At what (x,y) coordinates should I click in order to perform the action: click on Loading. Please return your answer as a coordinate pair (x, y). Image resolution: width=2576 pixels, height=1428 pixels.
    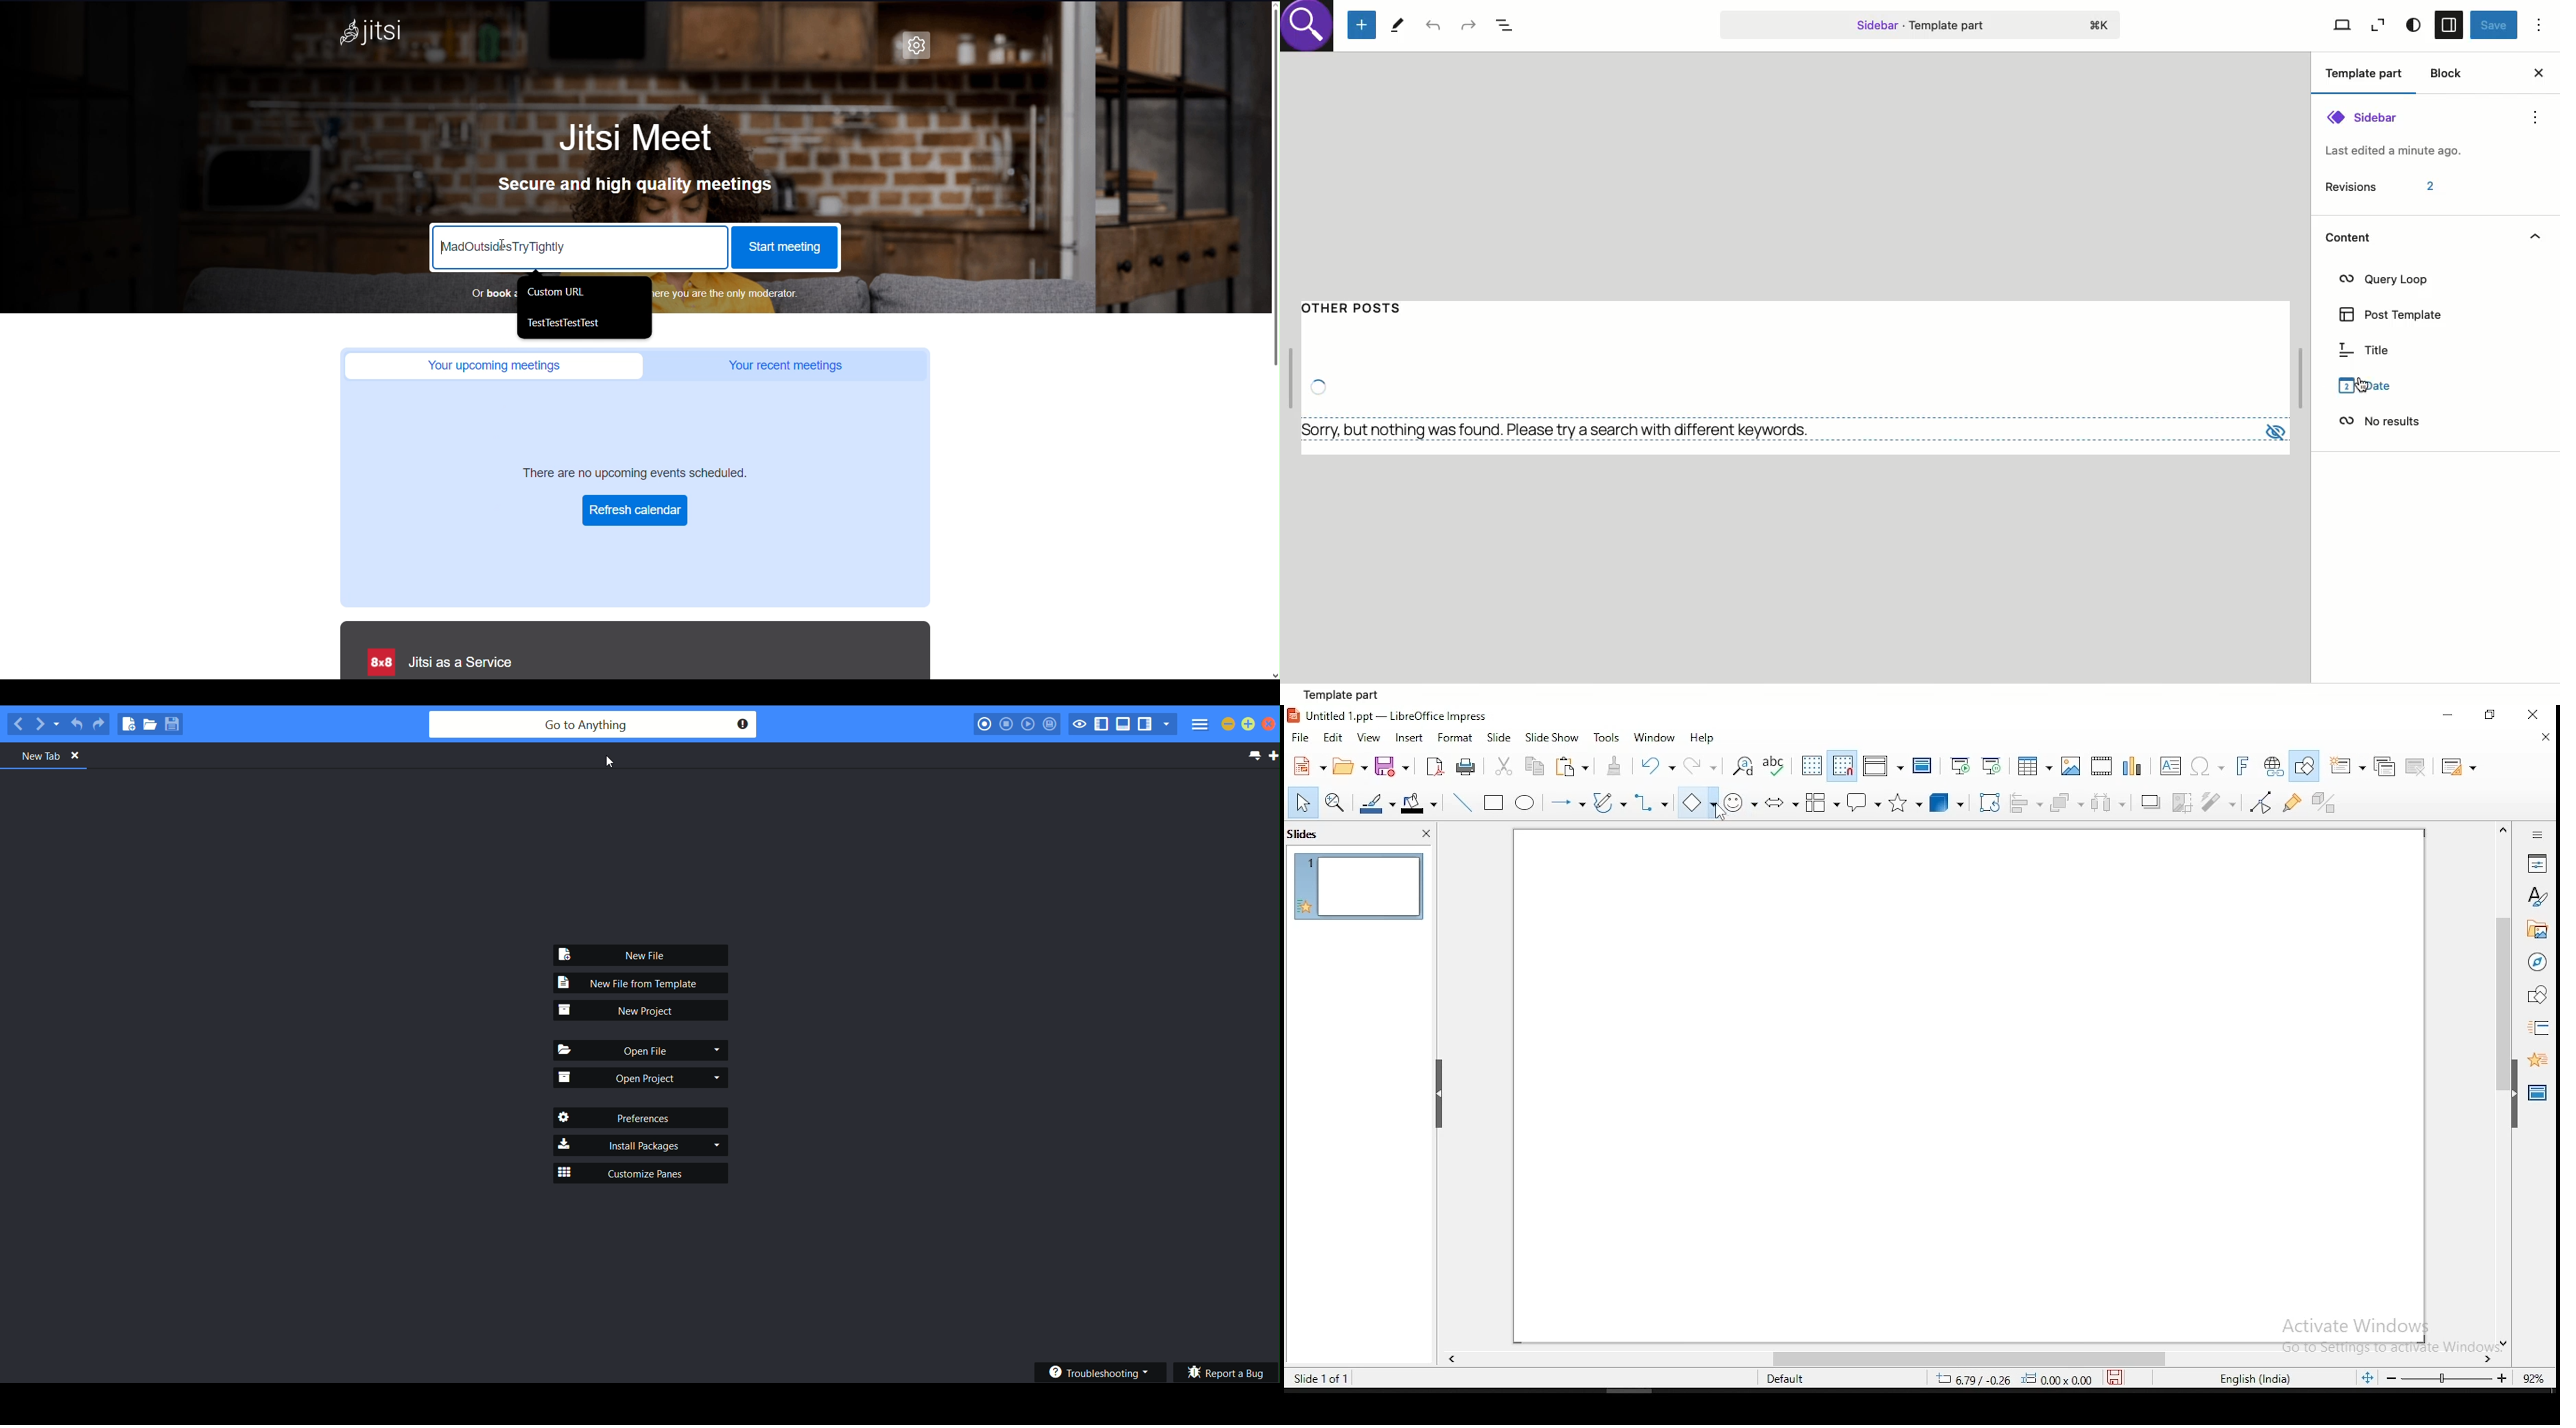
    Looking at the image, I should click on (1318, 386).